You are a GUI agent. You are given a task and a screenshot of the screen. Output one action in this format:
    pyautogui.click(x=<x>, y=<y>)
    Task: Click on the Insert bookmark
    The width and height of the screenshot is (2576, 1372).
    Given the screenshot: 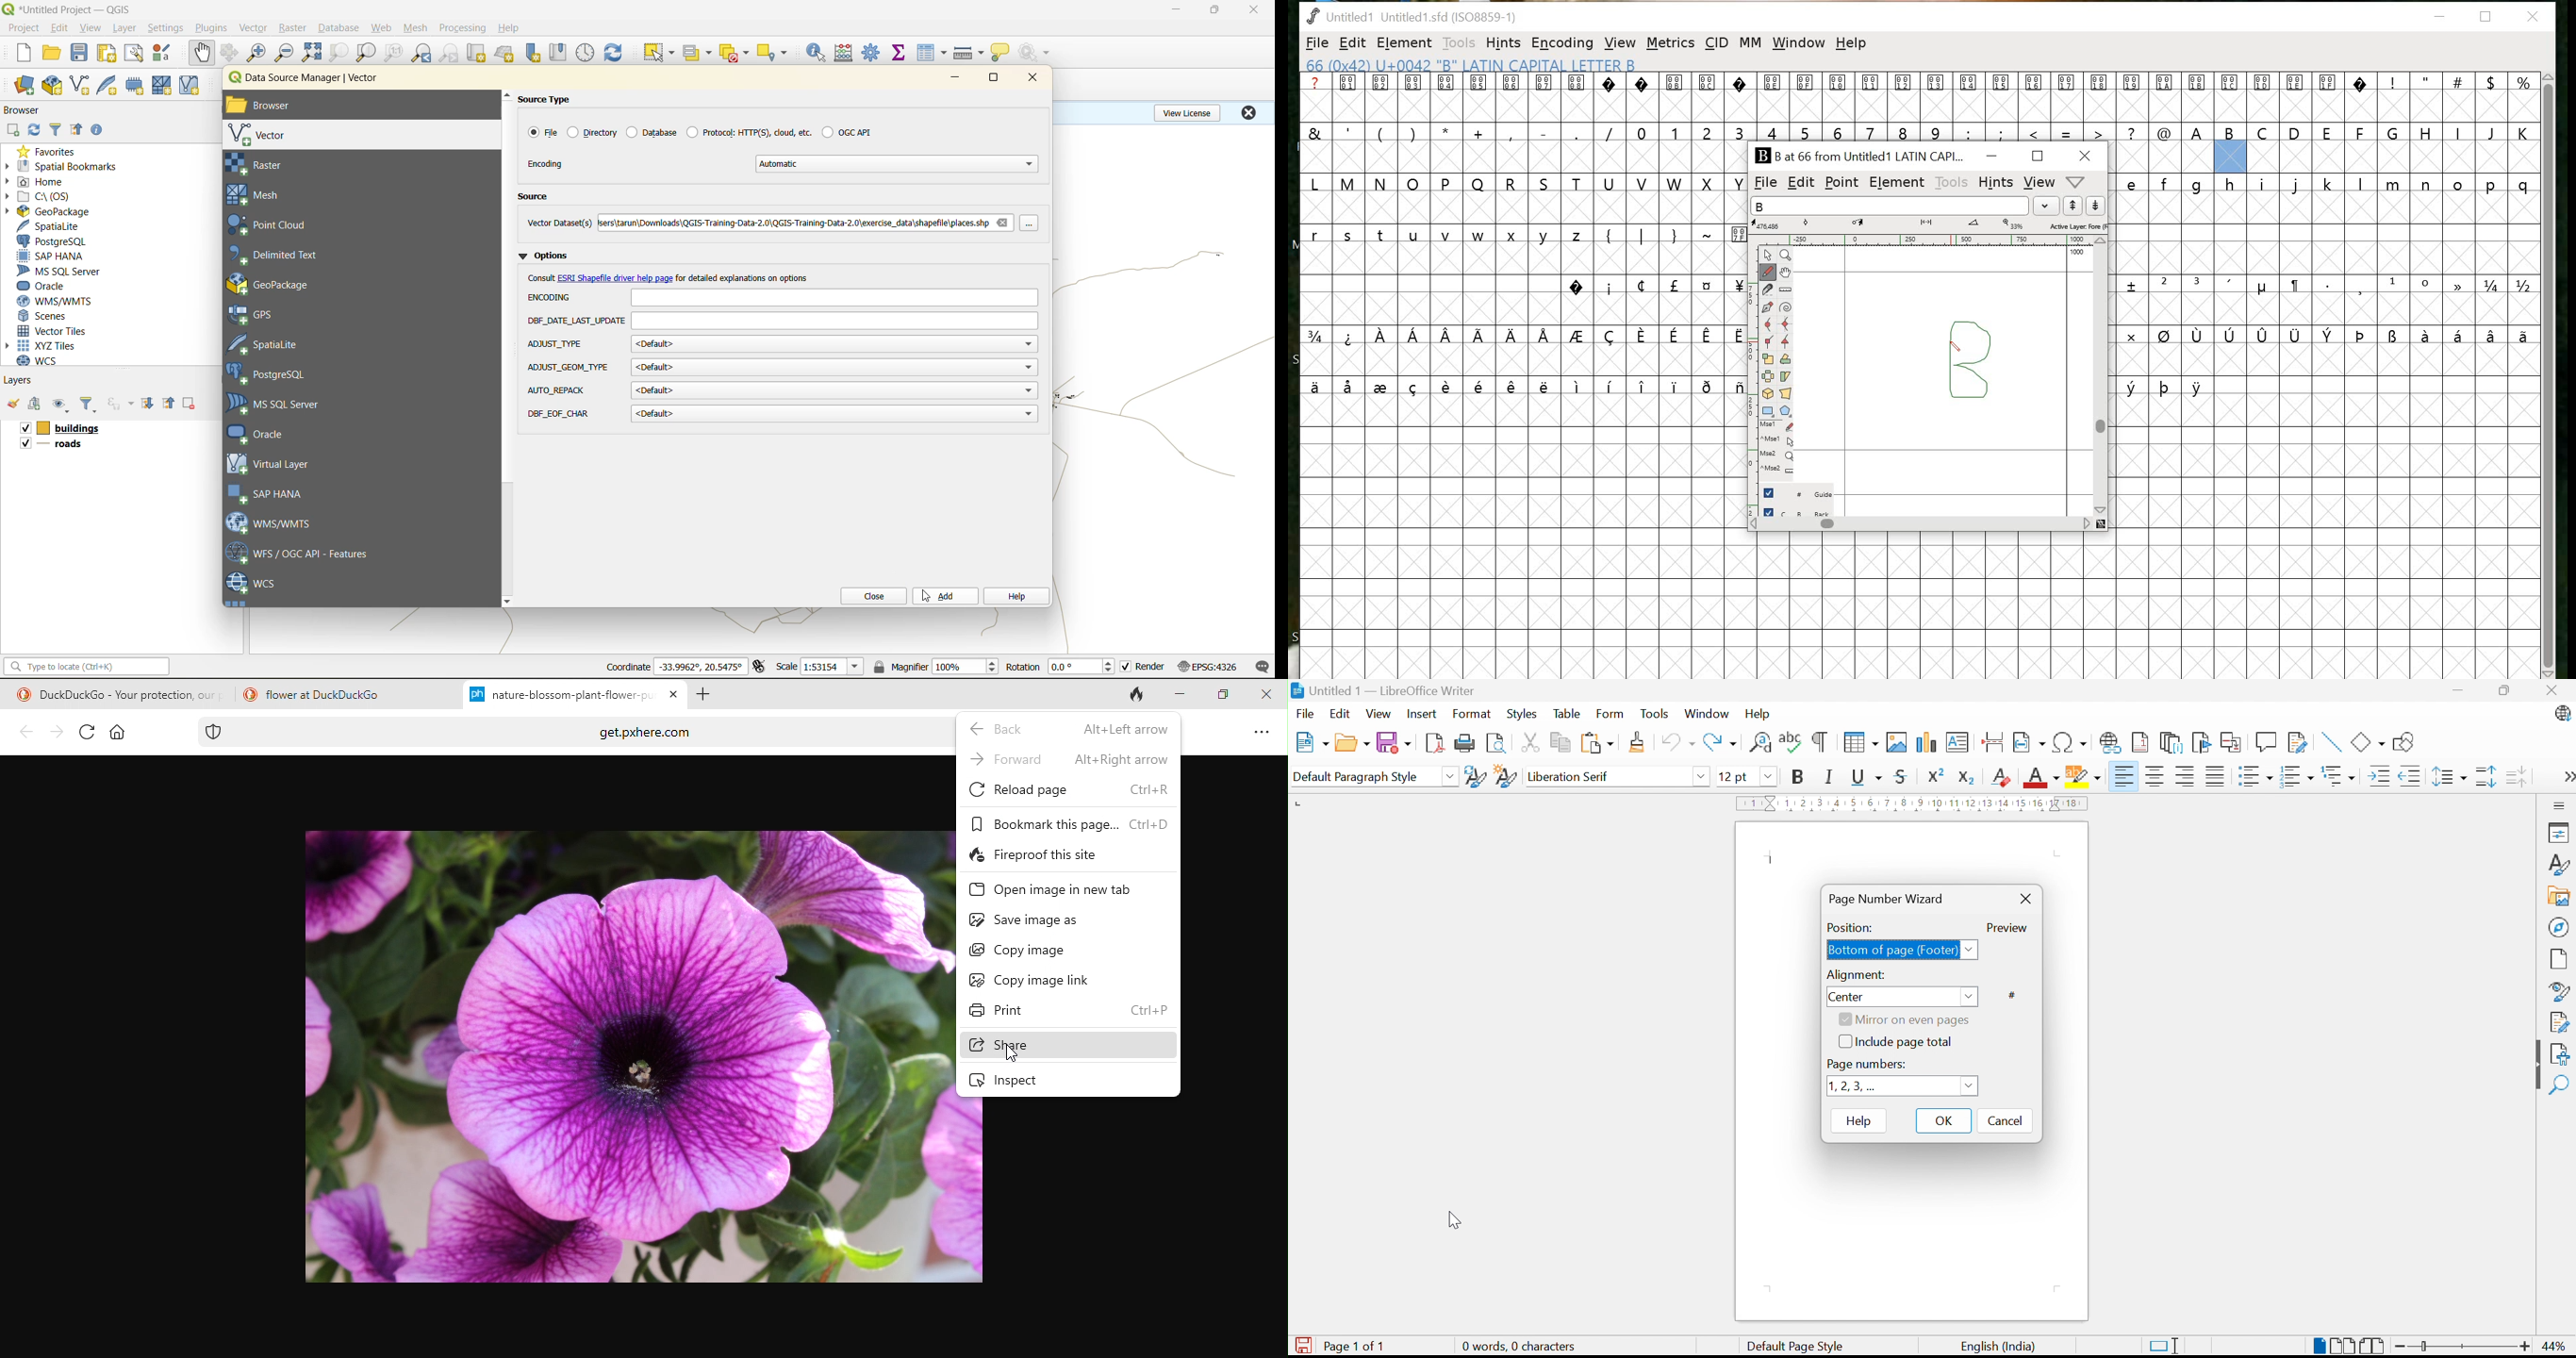 What is the action you would take?
    pyautogui.click(x=2201, y=743)
    